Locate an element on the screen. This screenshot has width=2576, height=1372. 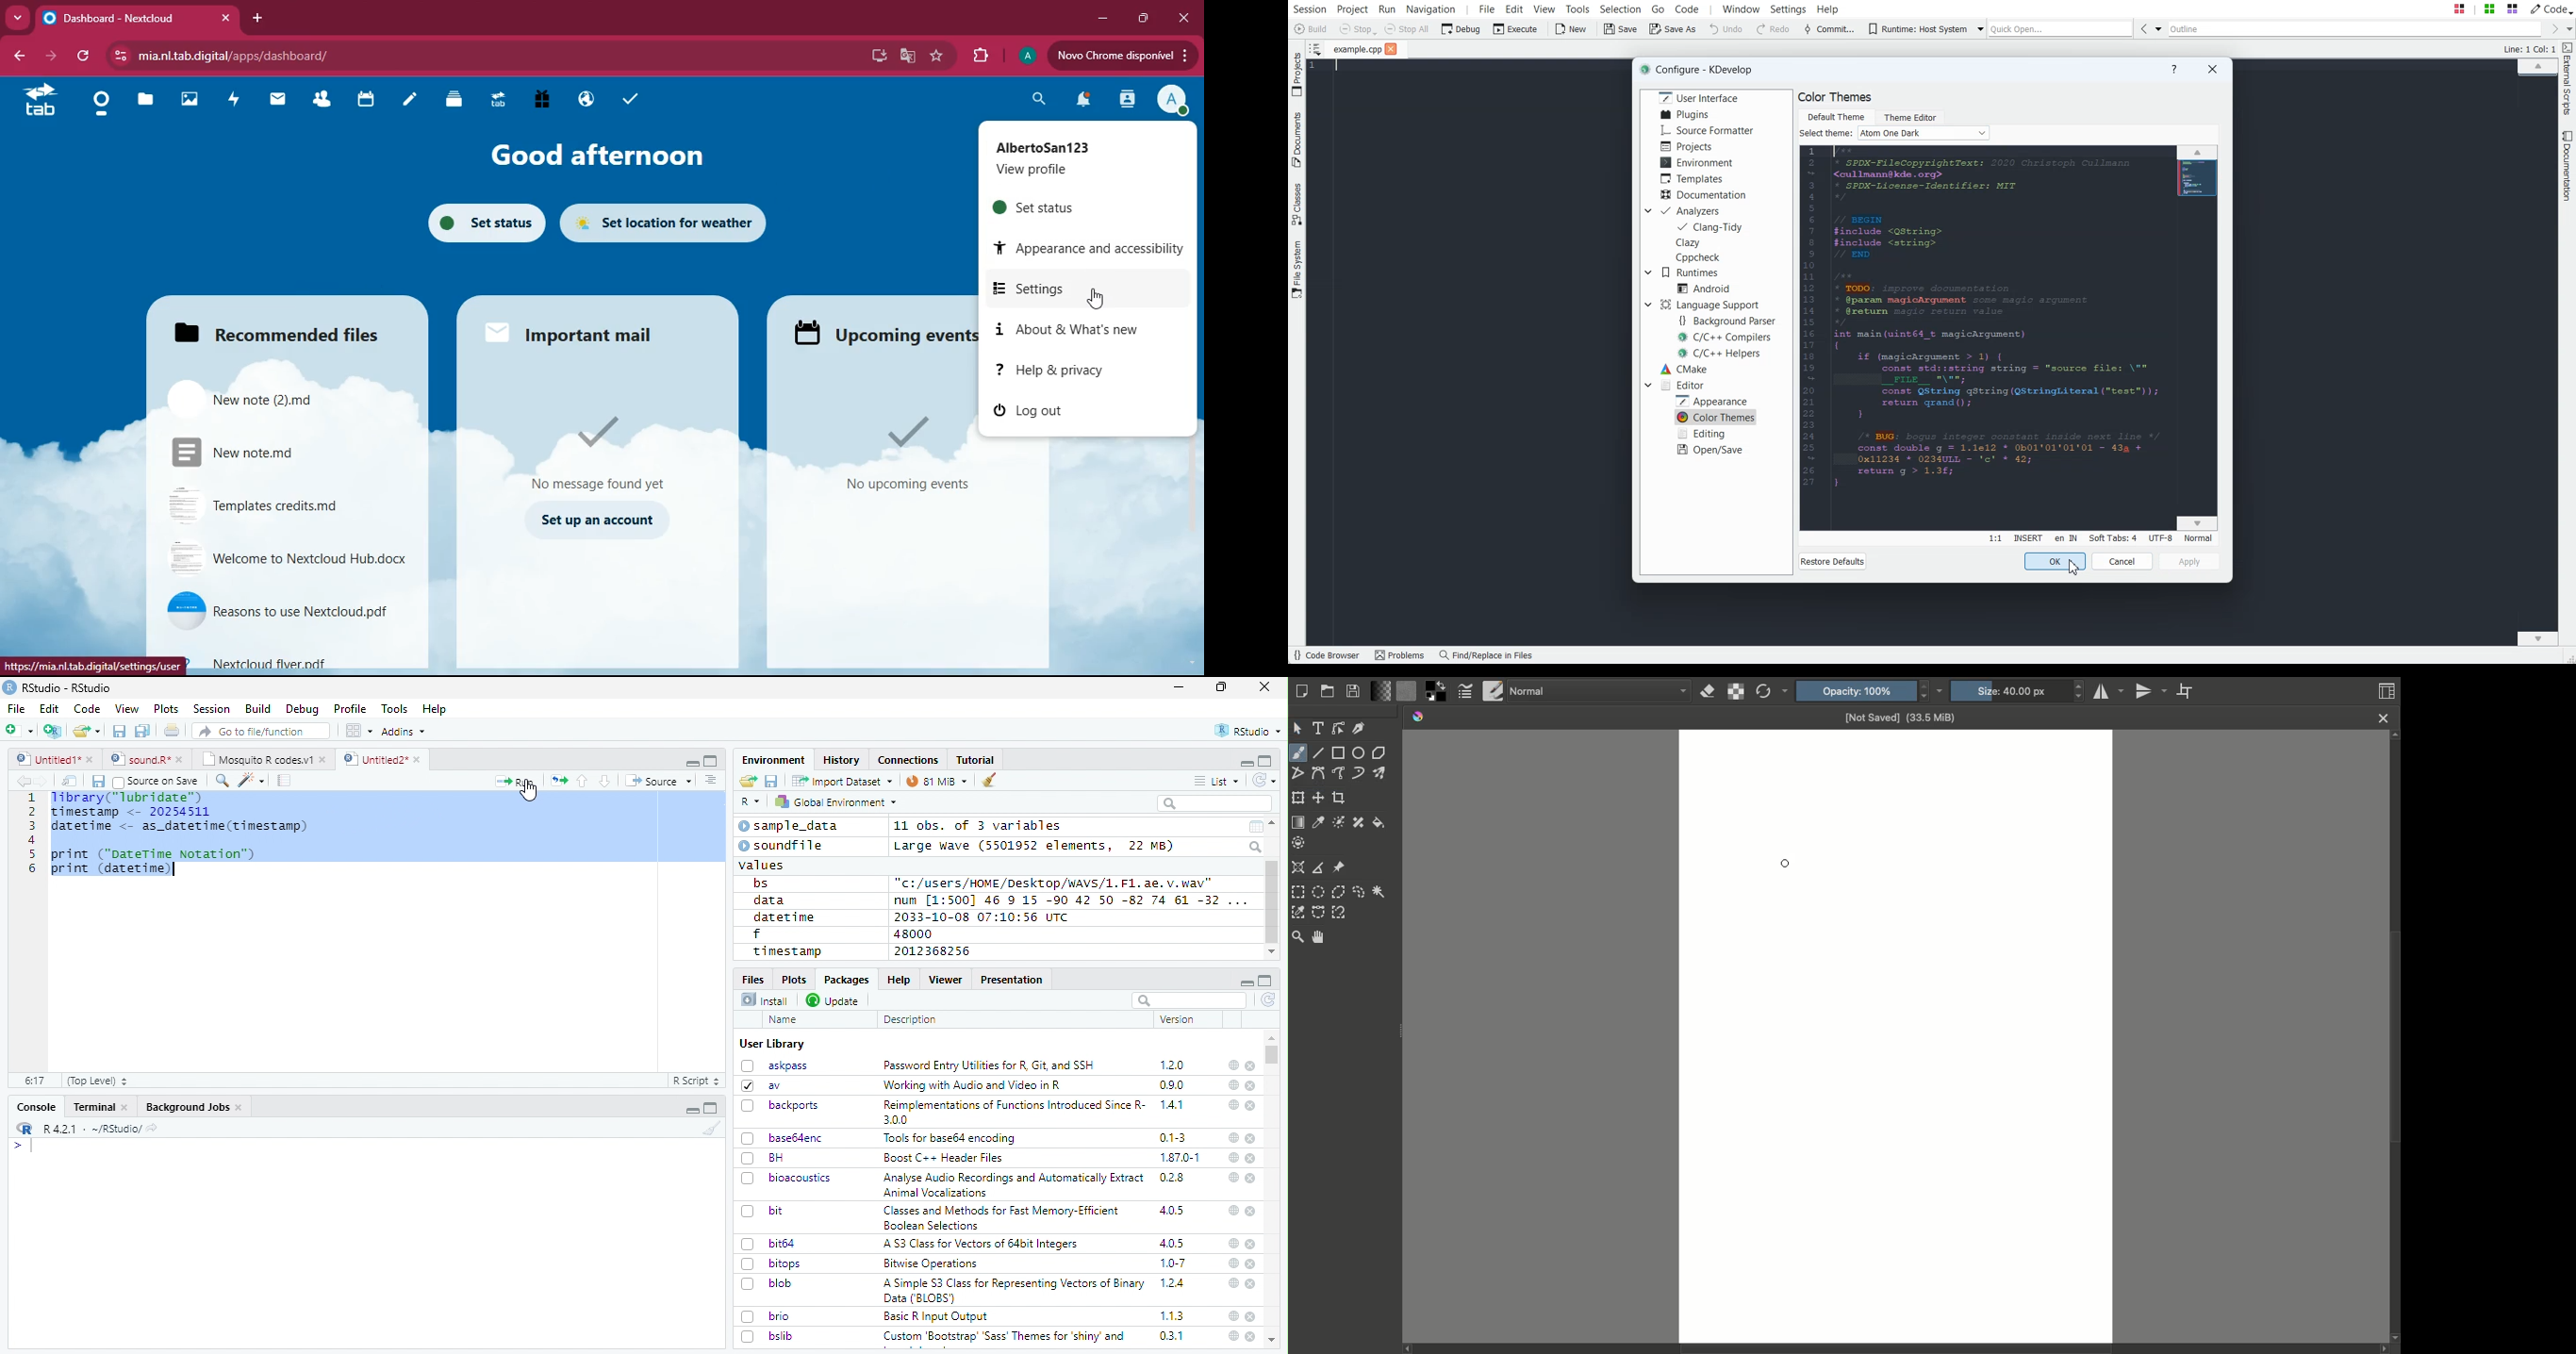
Untitled2* is located at coordinates (386, 760).